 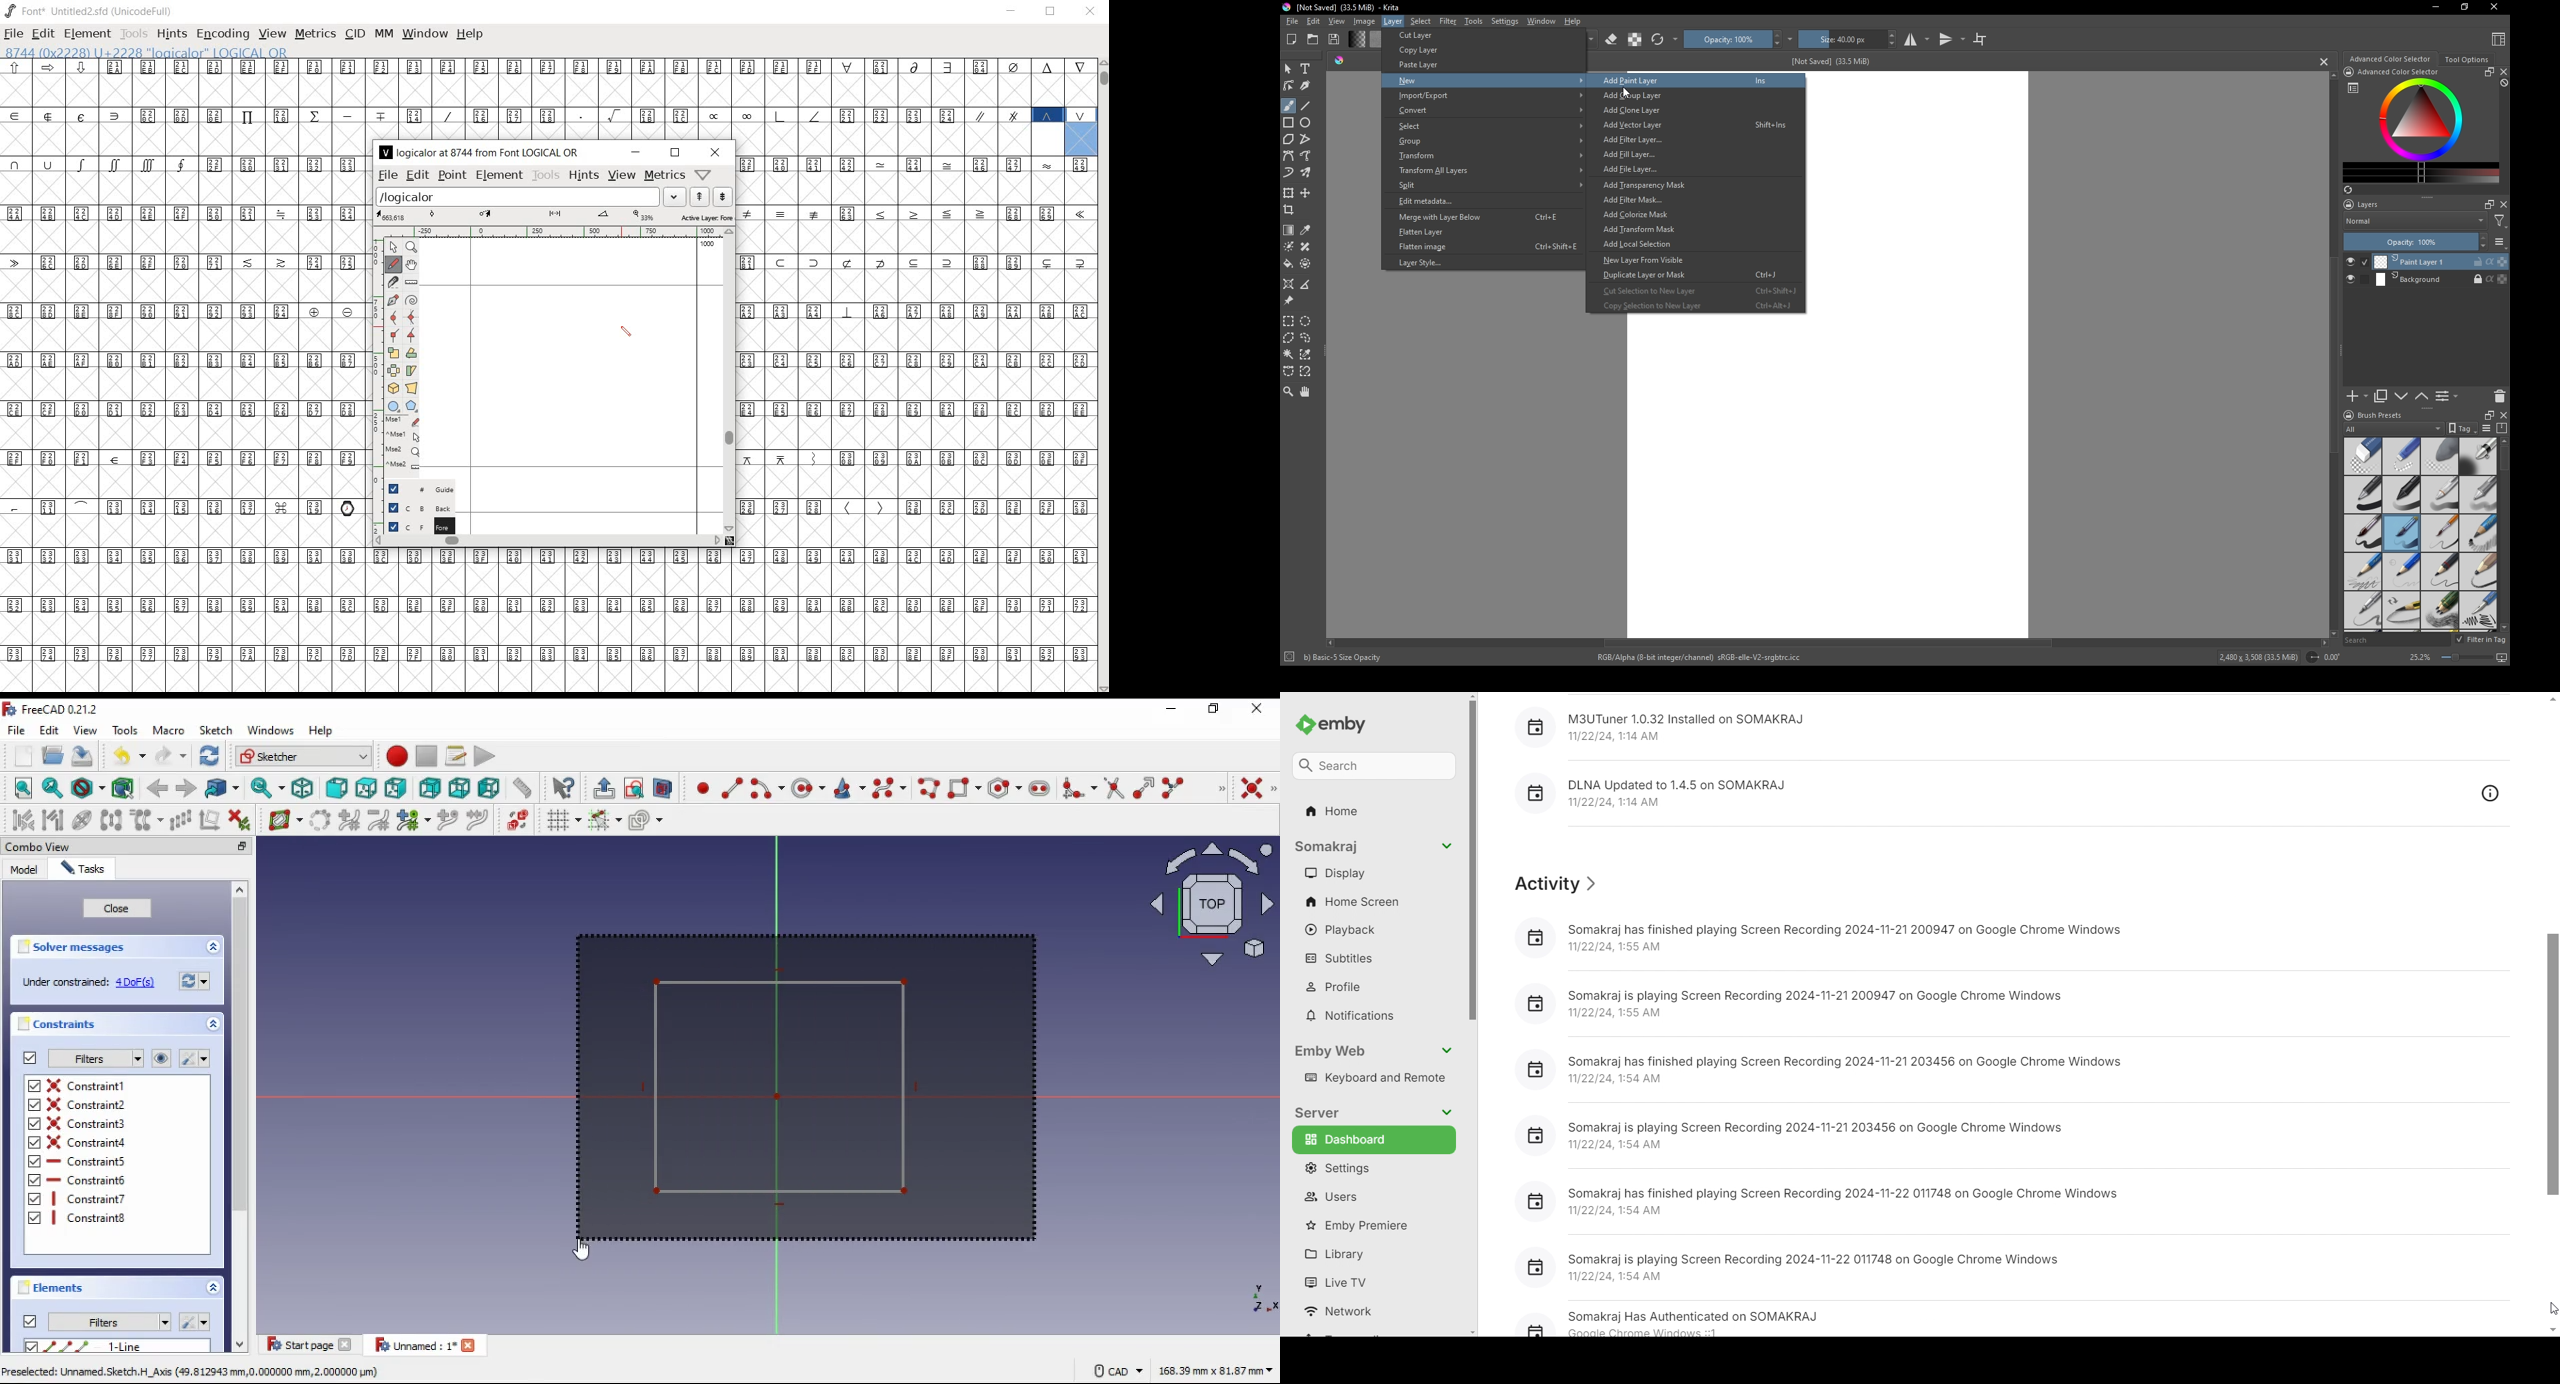 What do you see at coordinates (411, 282) in the screenshot?
I see `measure a distance, angle between points` at bounding box center [411, 282].